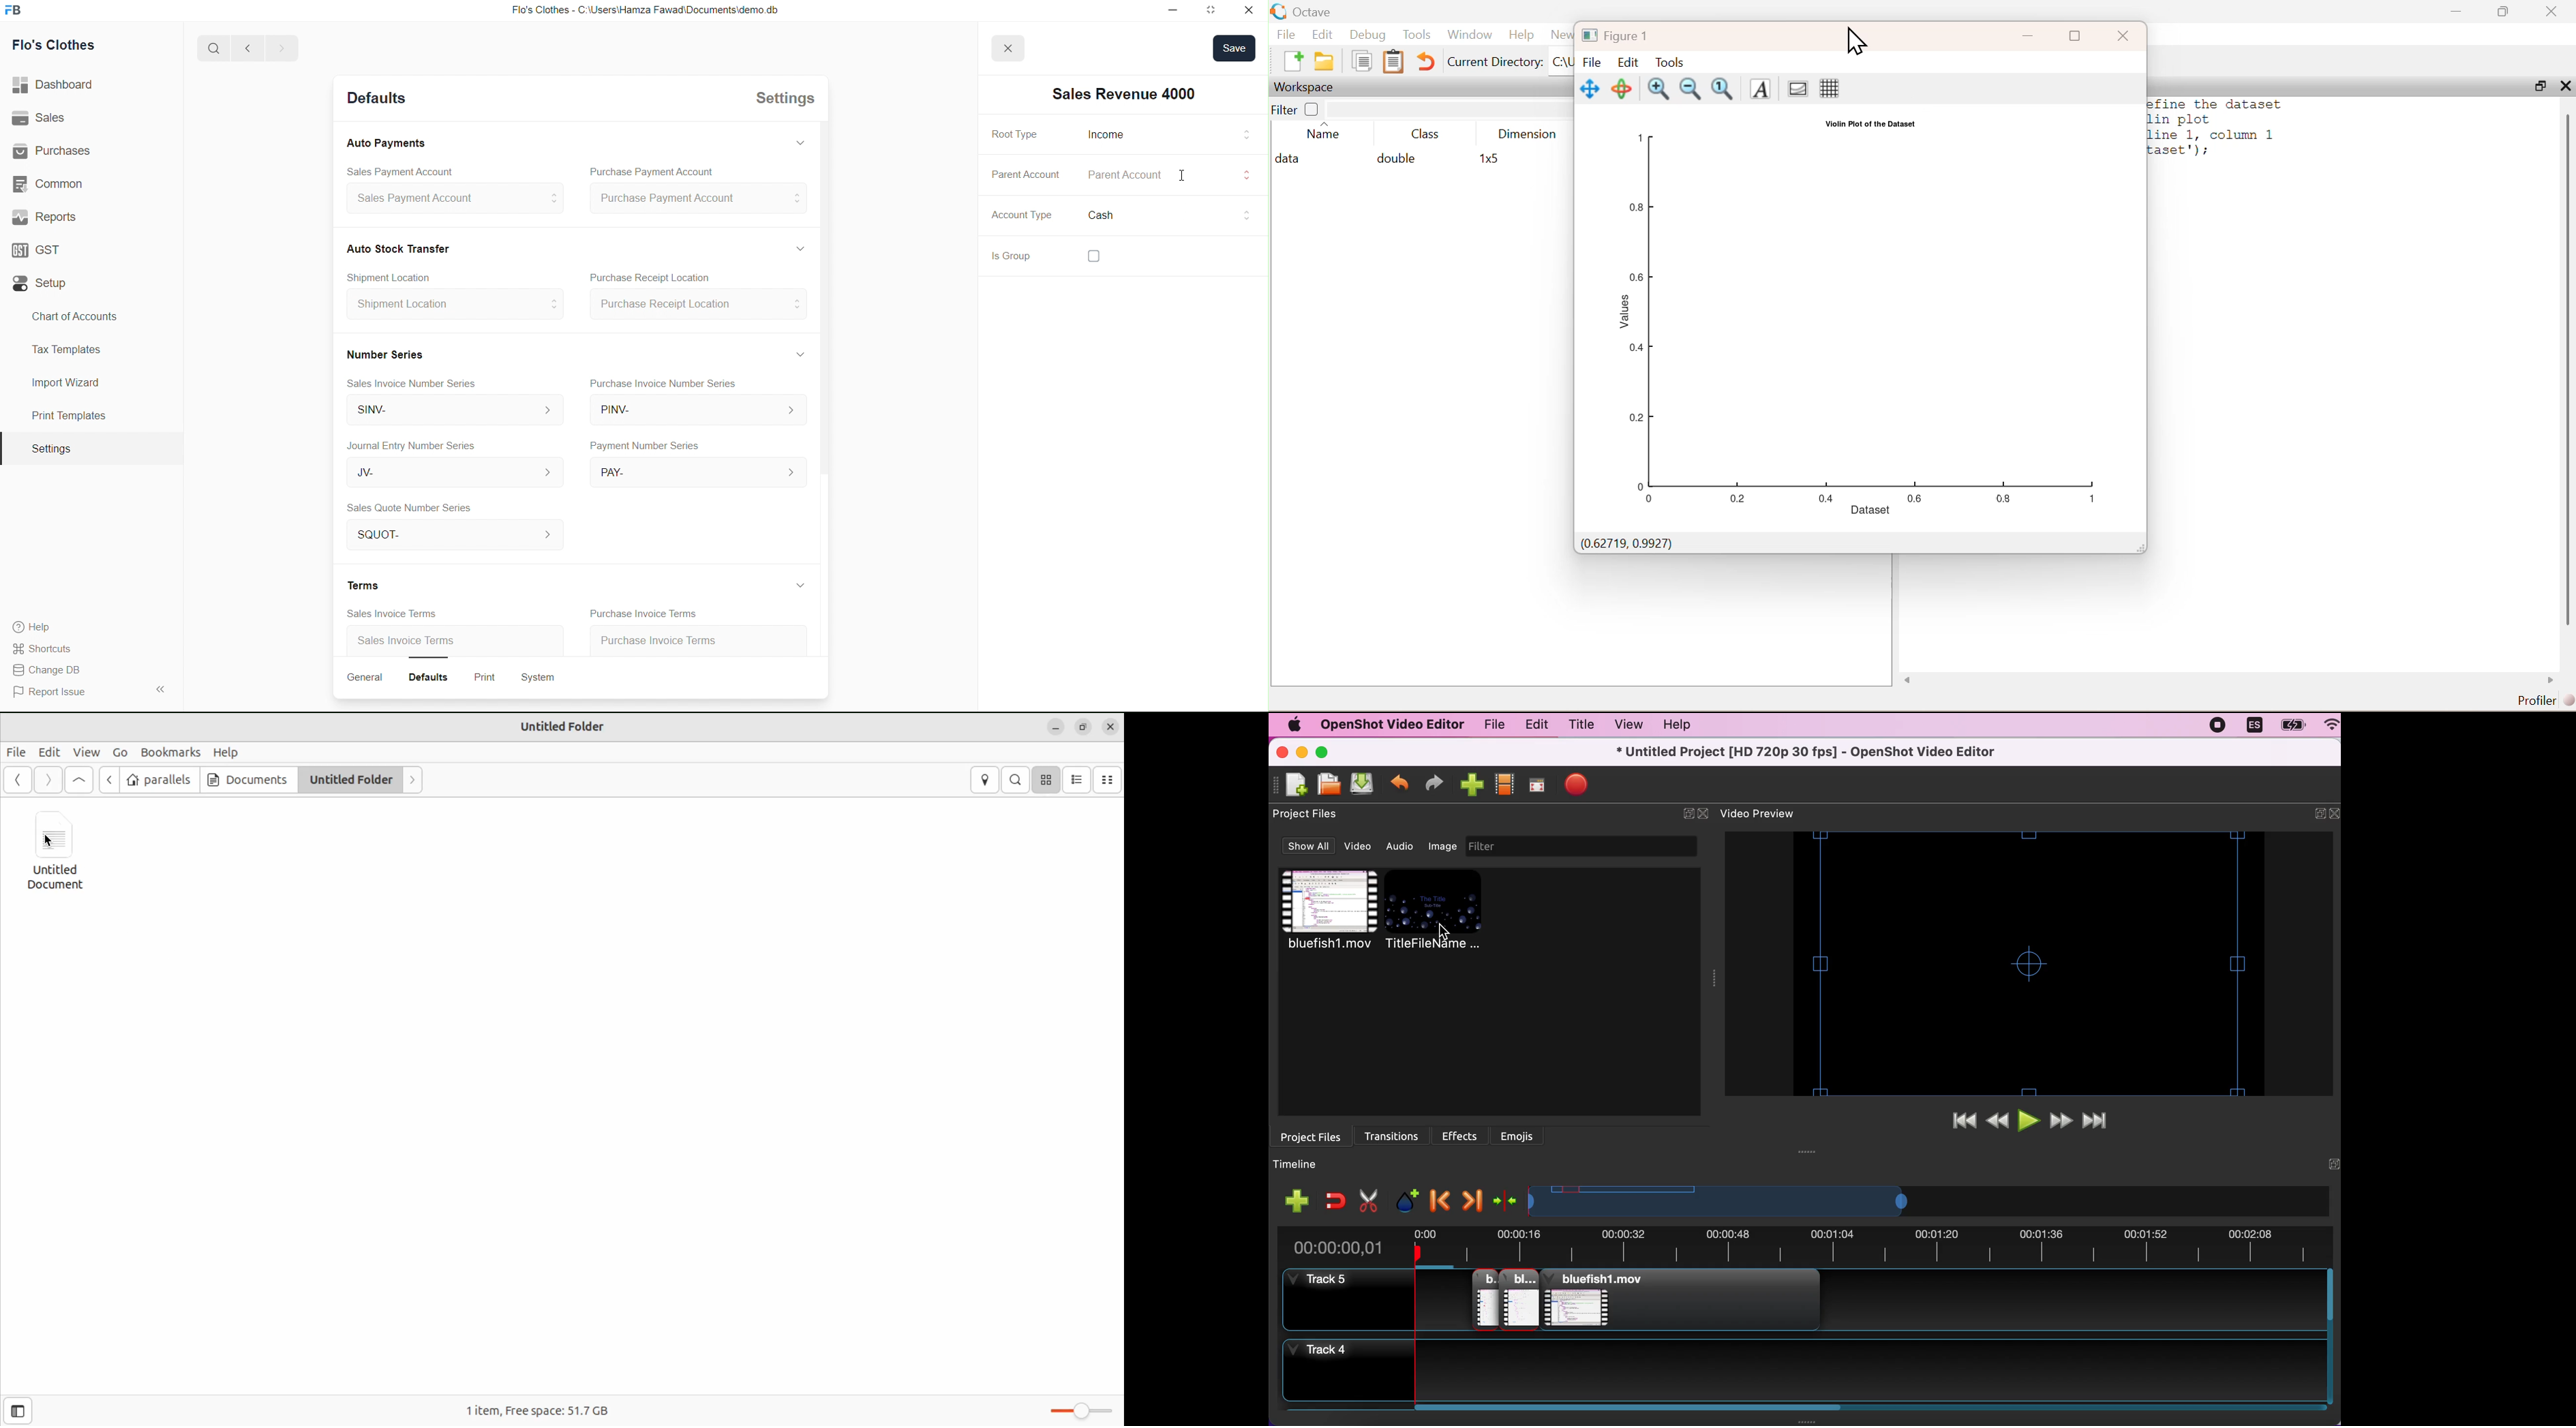 The image size is (2576, 1428). What do you see at coordinates (1704, 814) in the screenshot?
I see `close` at bounding box center [1704, 814].